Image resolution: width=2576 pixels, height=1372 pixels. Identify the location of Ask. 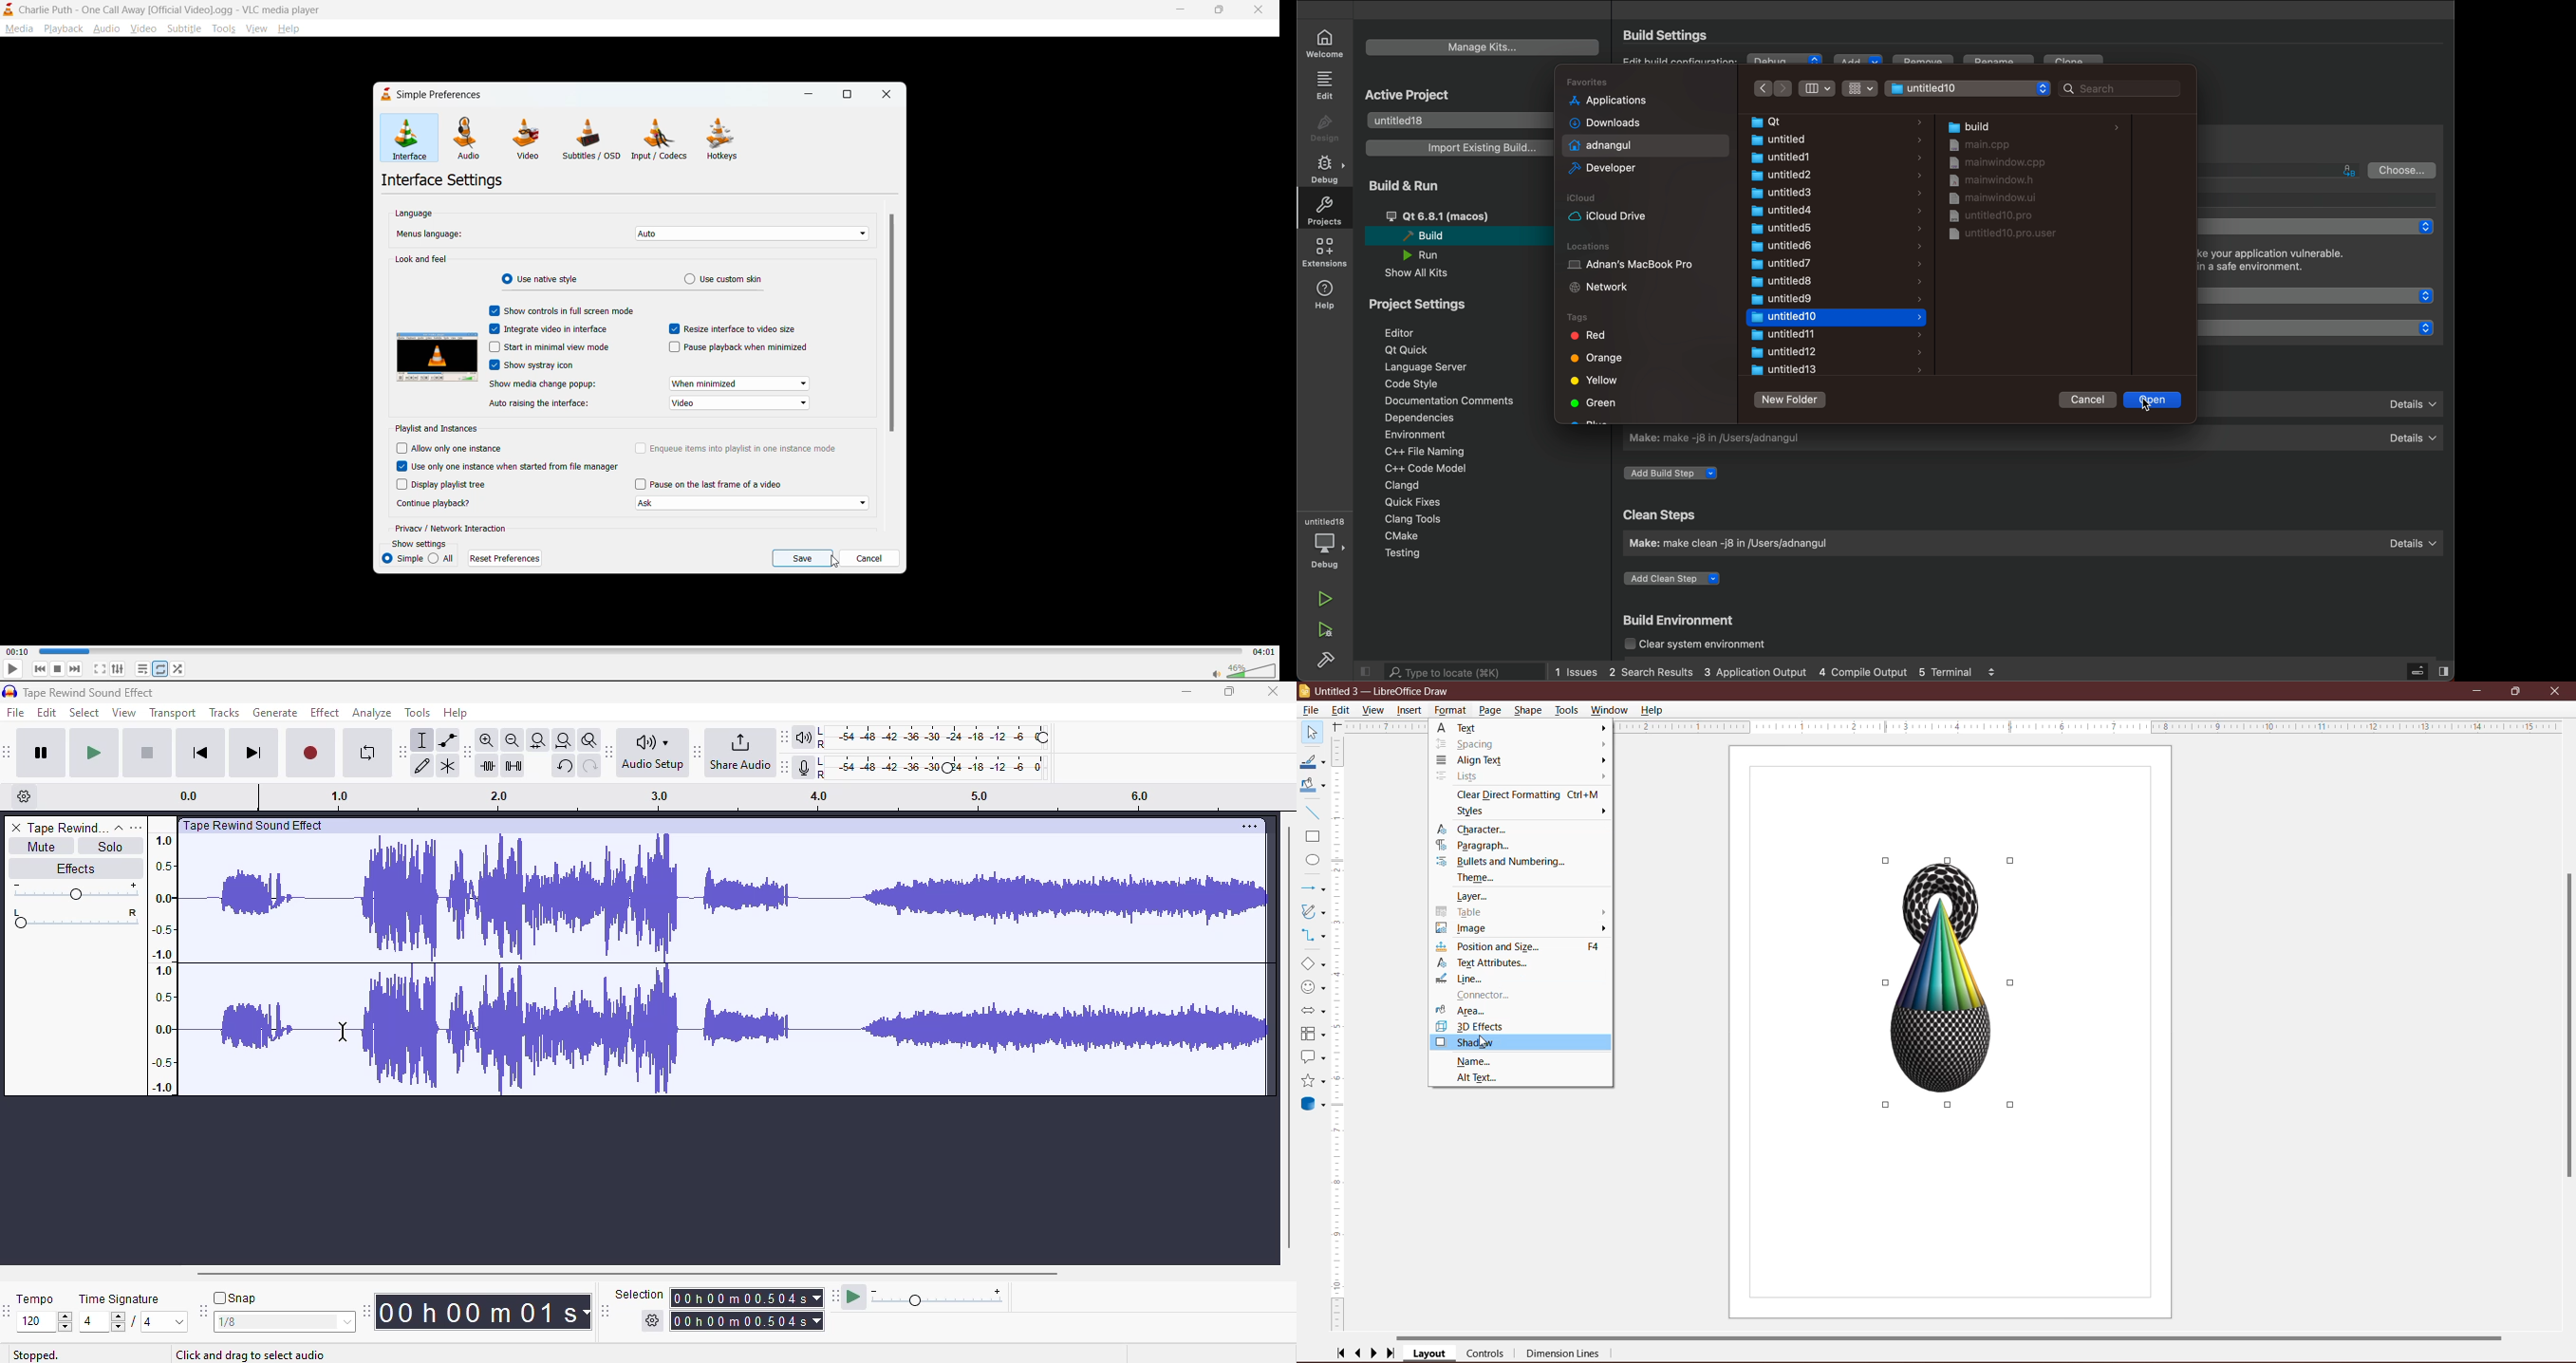
(754, 503).